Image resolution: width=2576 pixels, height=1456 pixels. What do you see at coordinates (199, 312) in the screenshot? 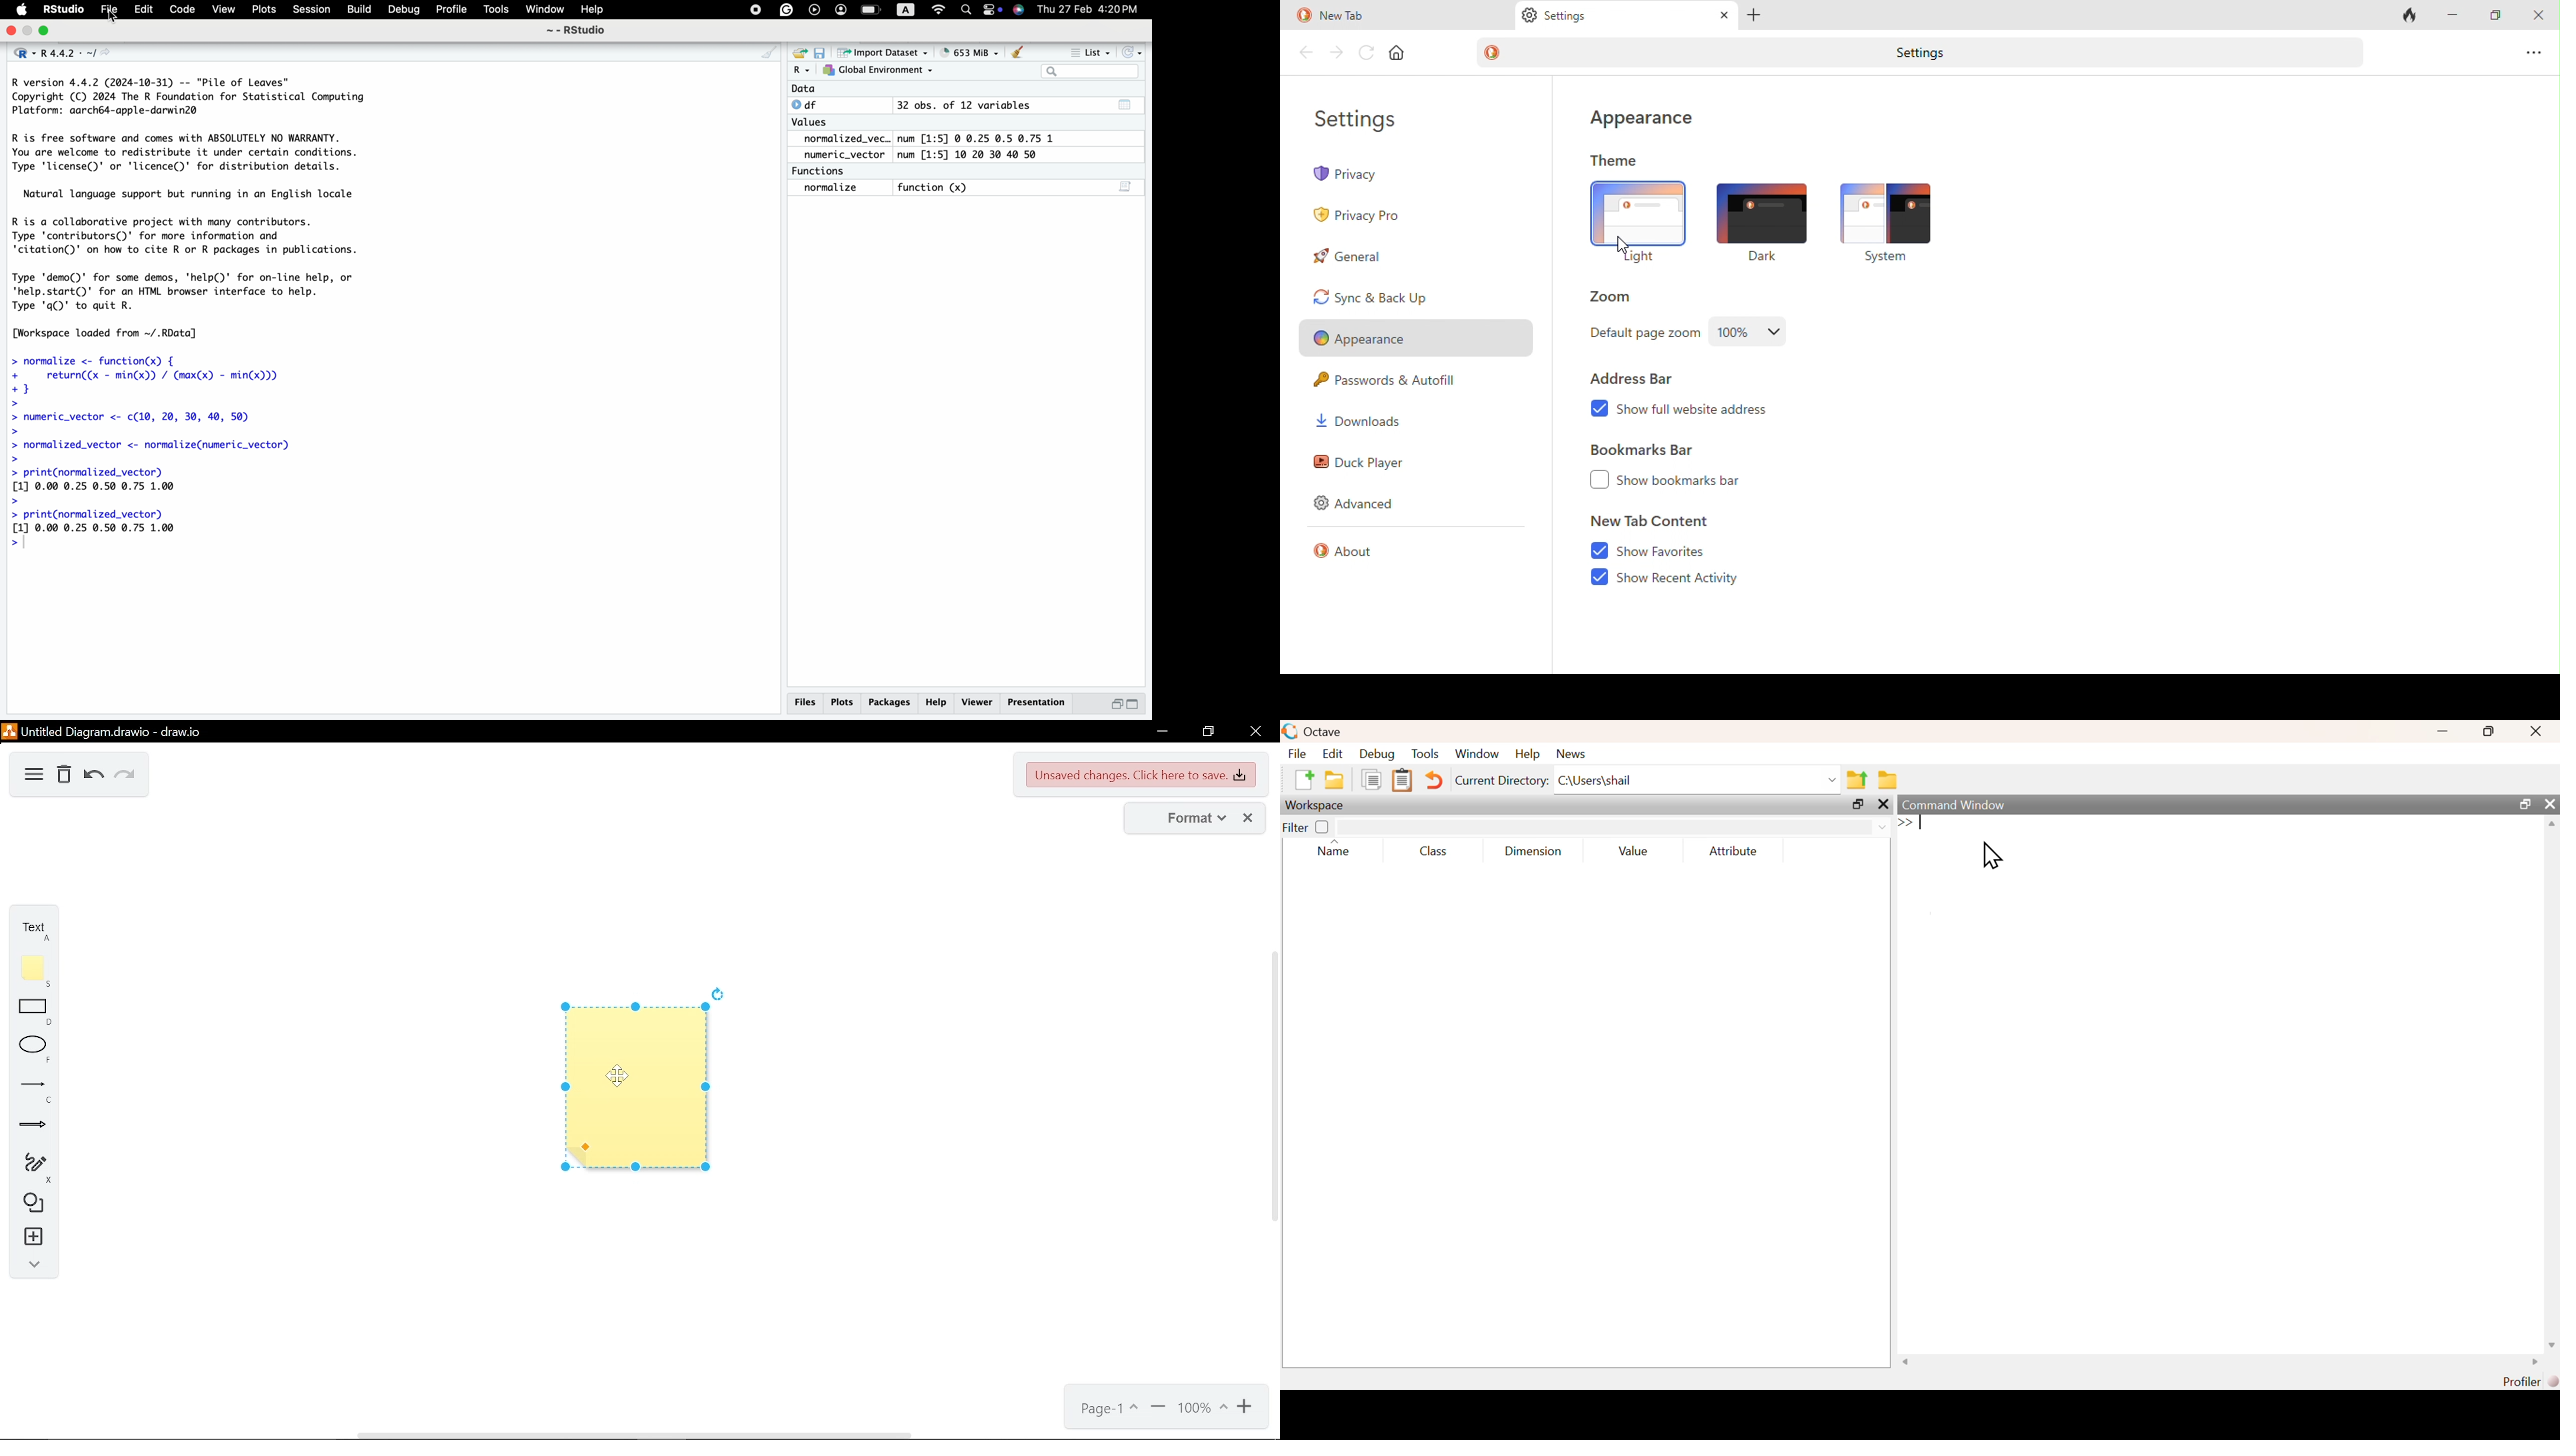
I see `Code` at bounding box center [199, 312].